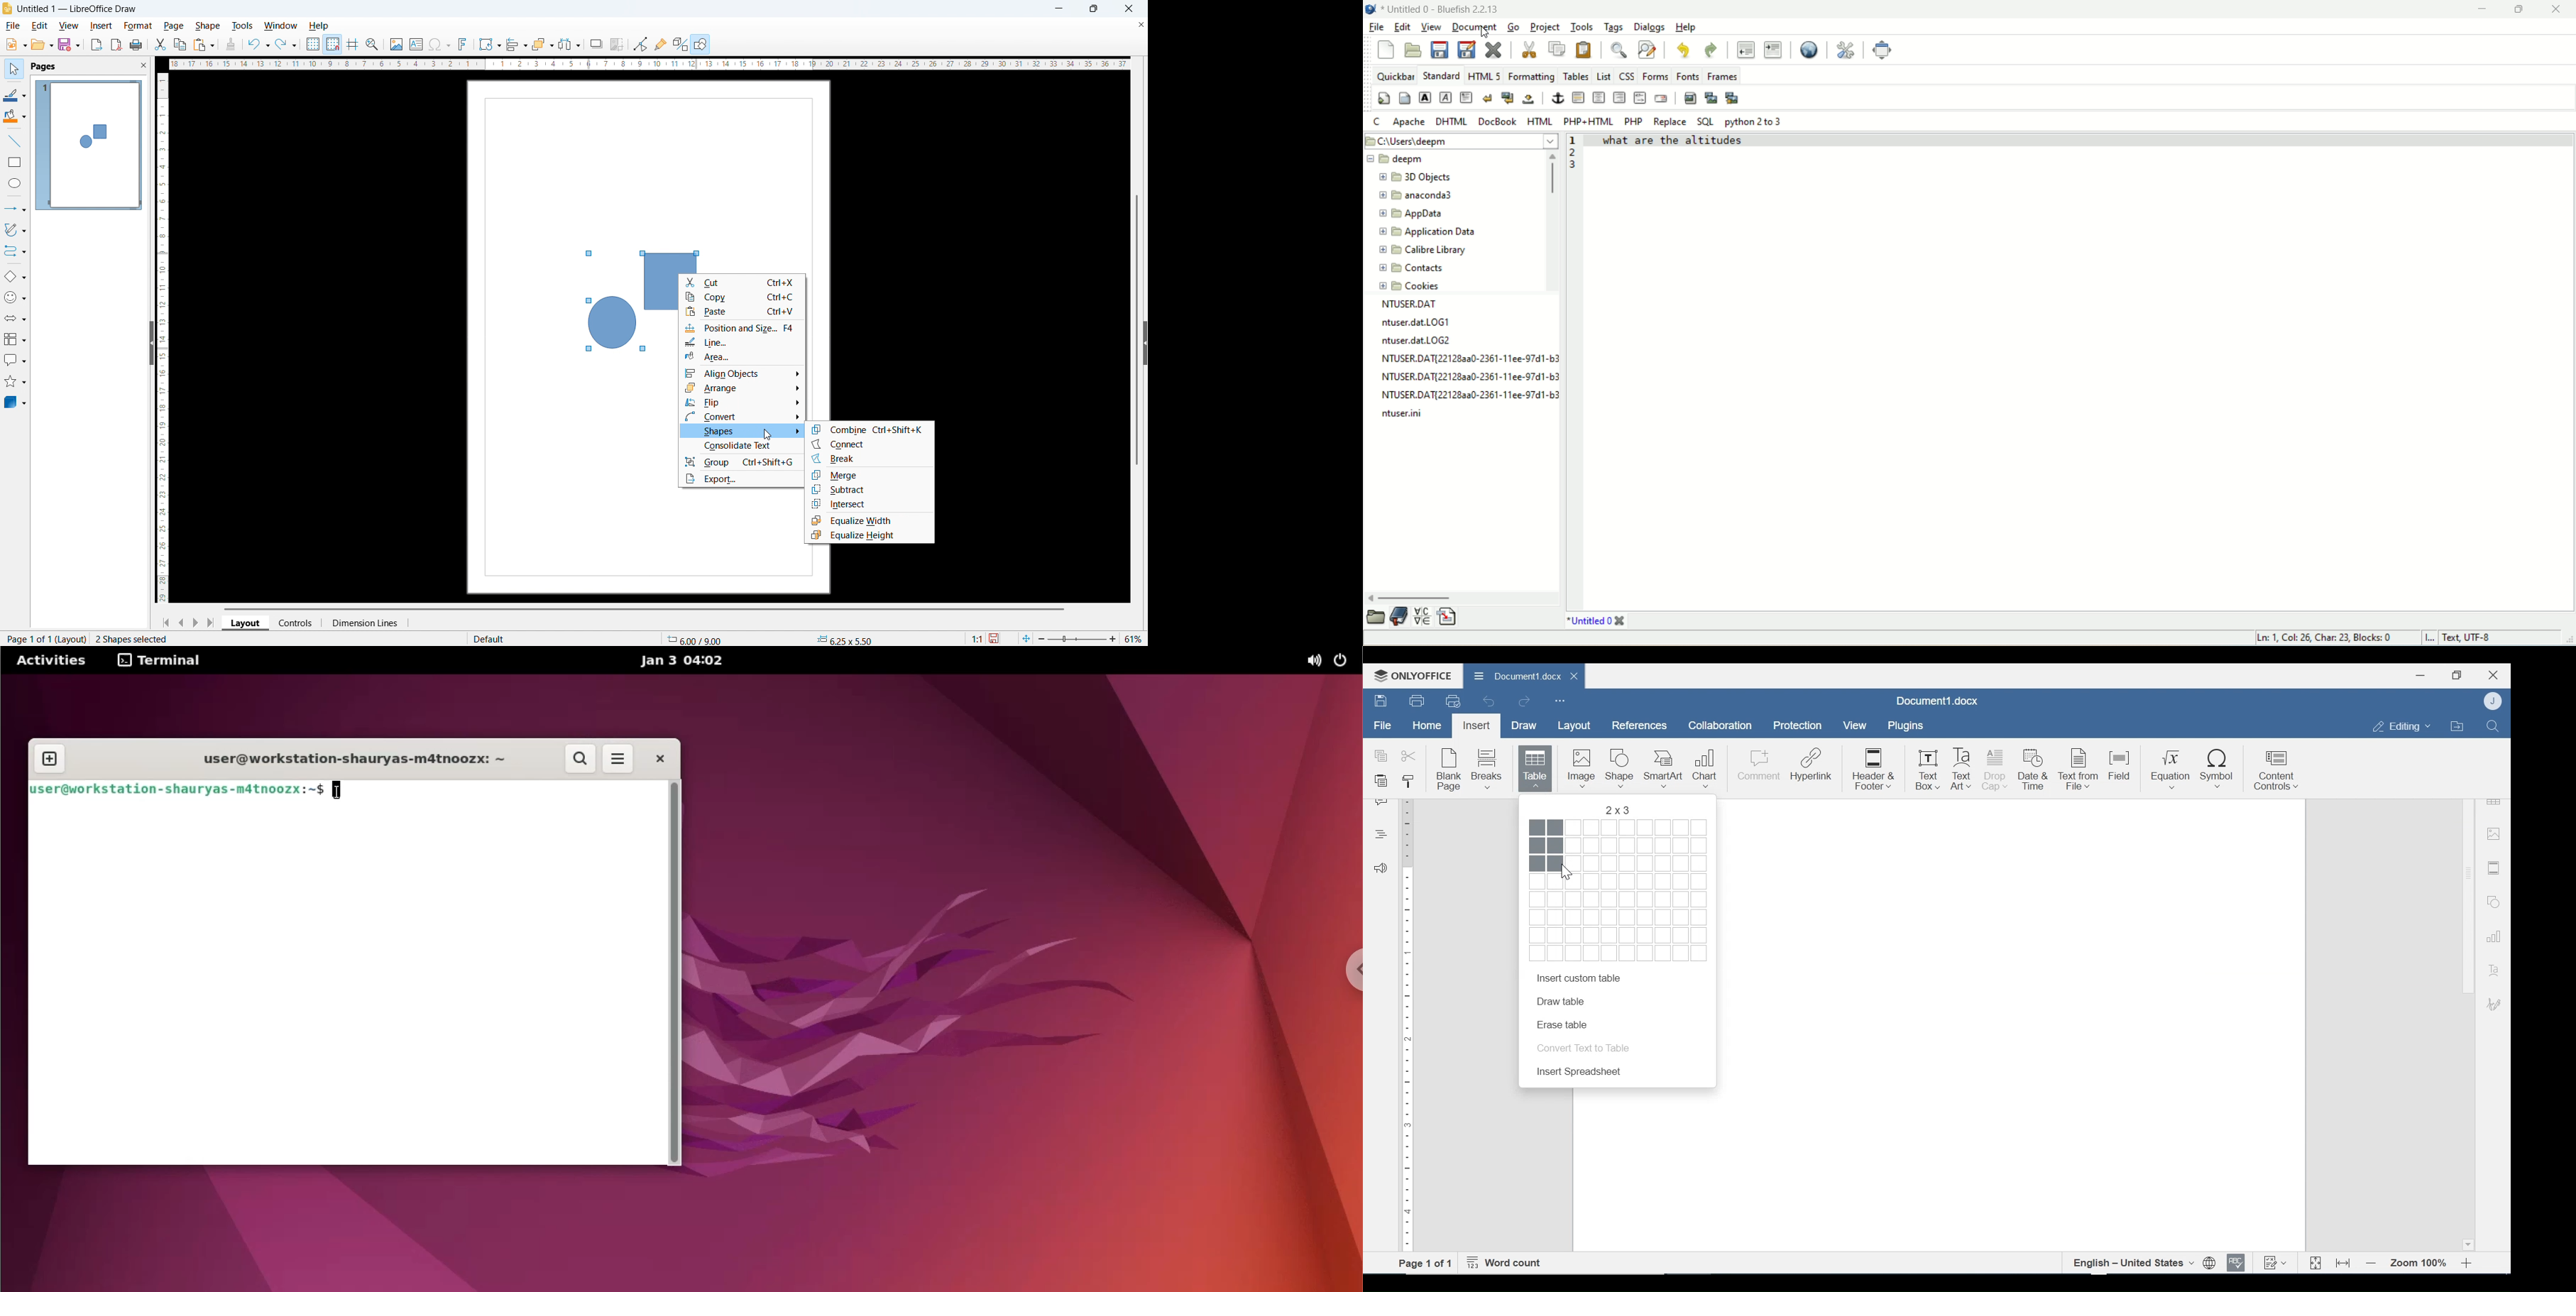 This screenshot has width=2576, height=1316. Describe the element at coordinates (1489, 99) in the screenshot. I see `break` at that location.